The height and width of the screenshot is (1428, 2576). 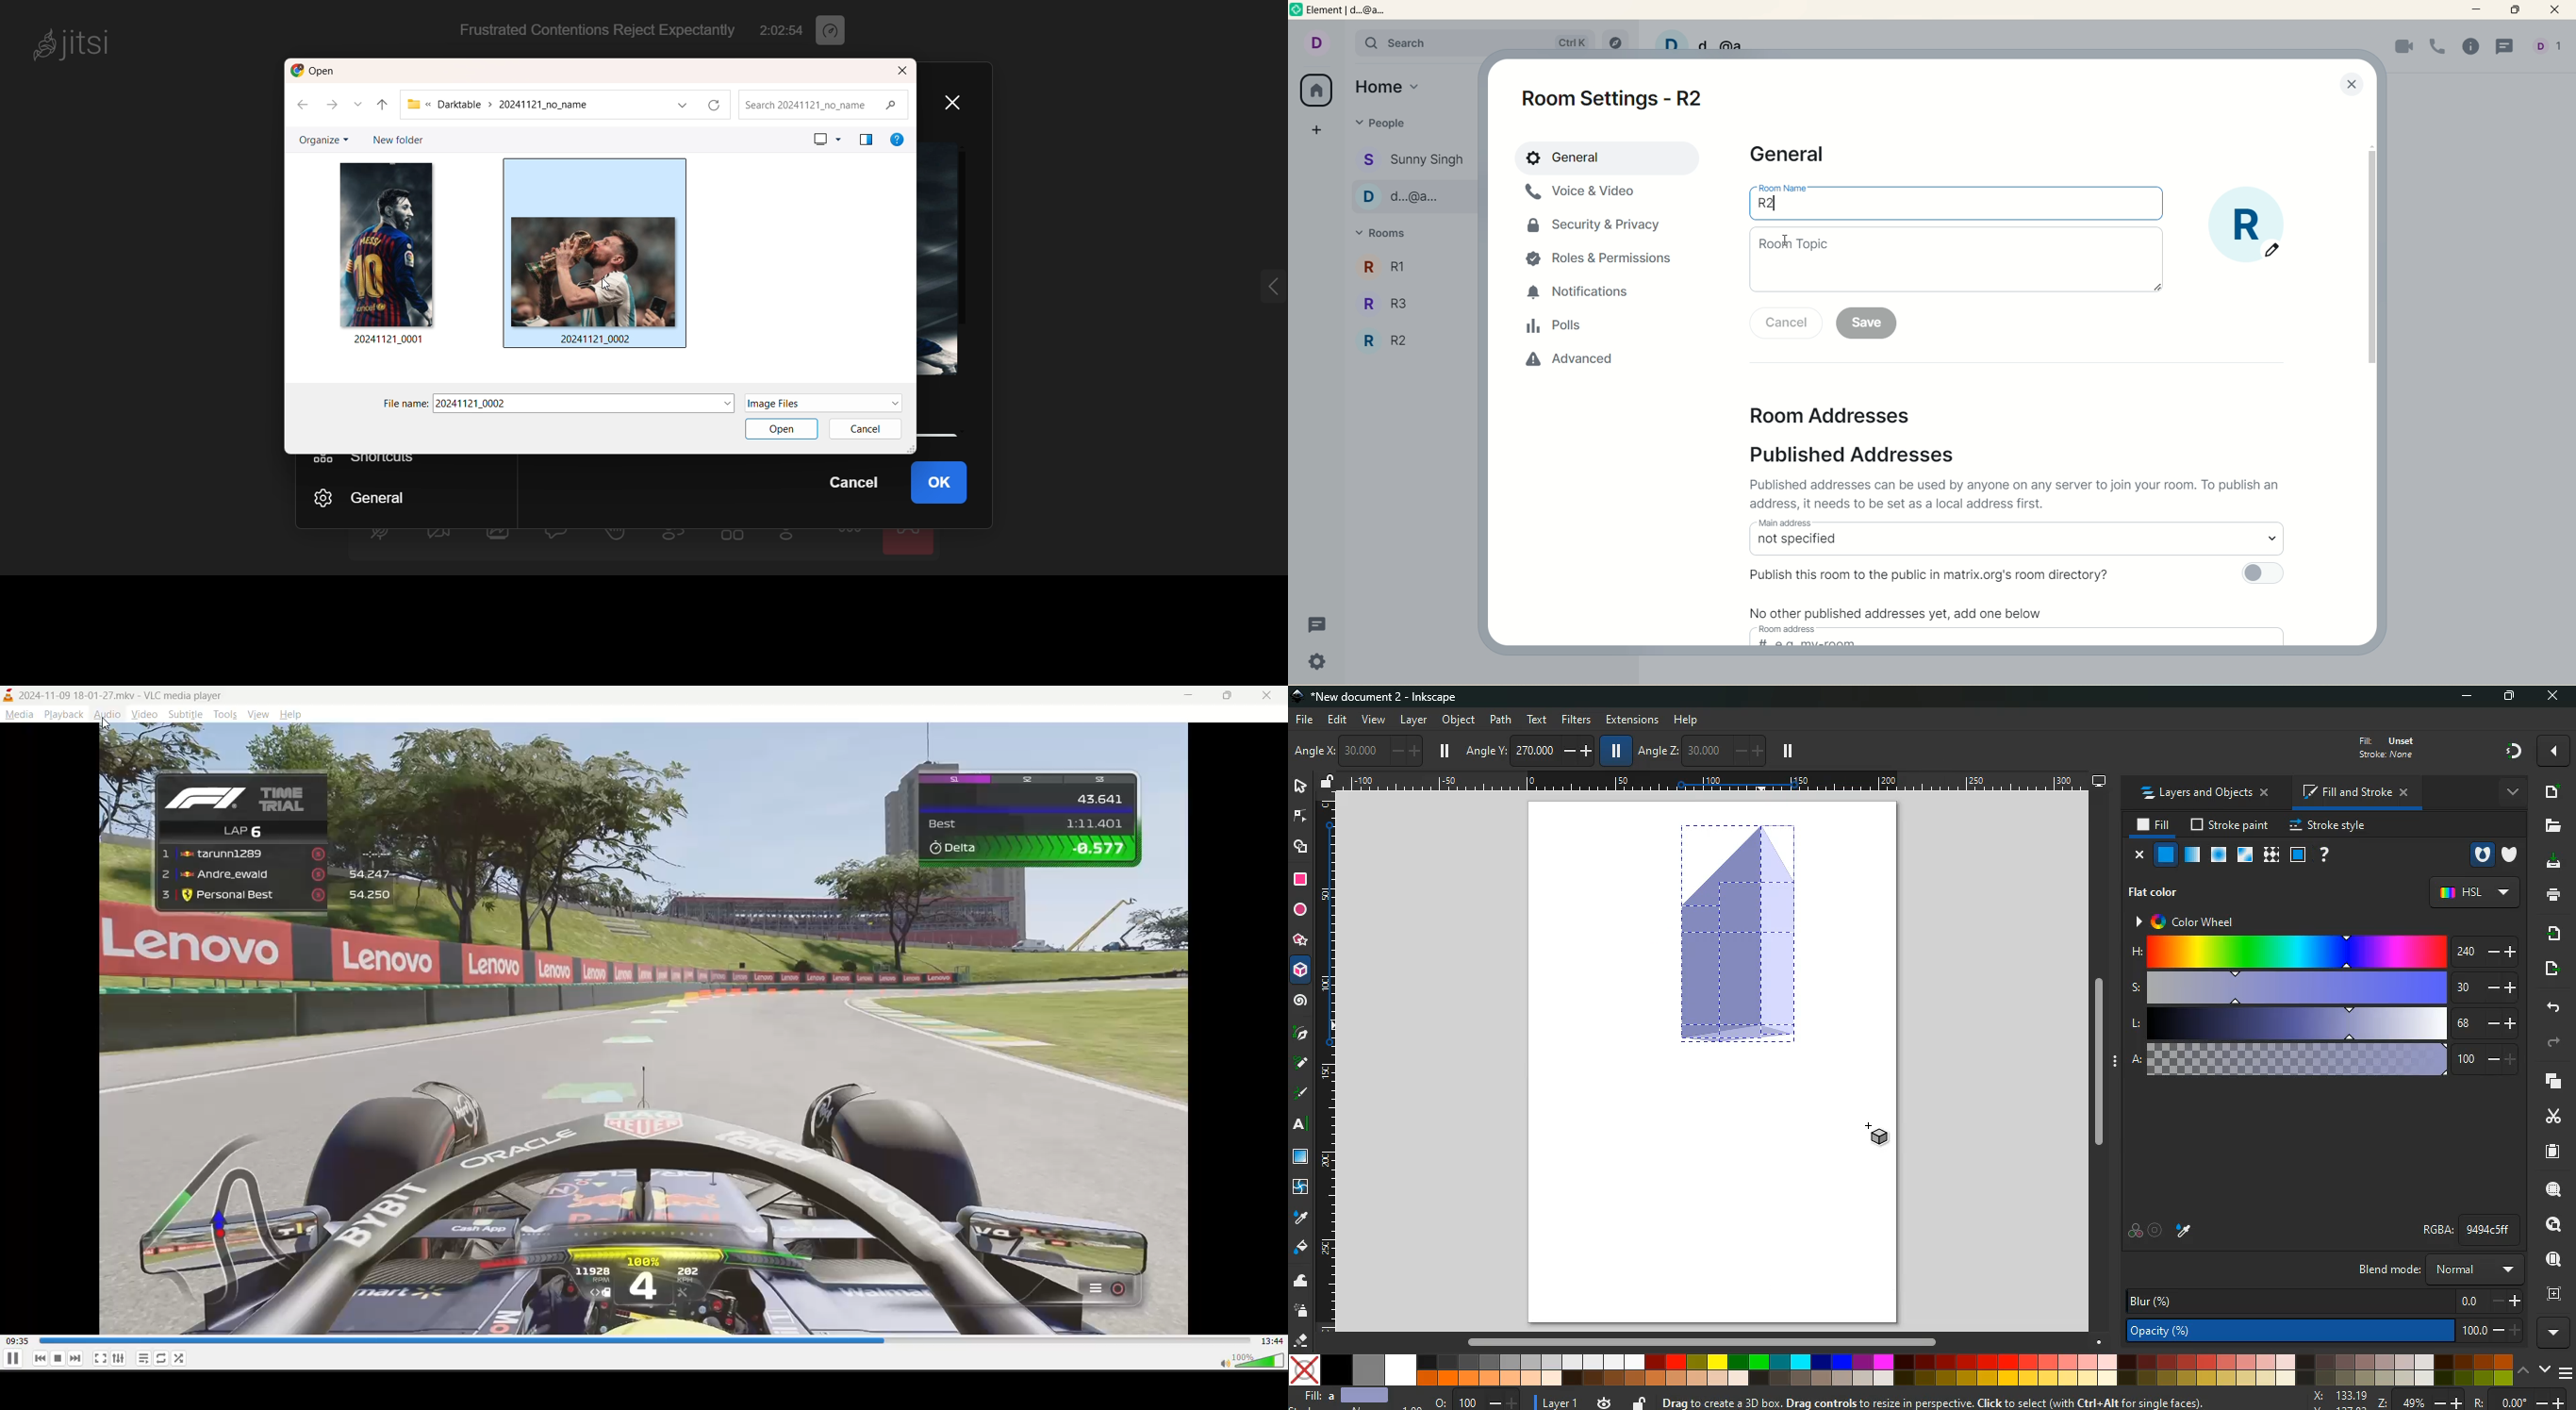 I want to click on more, so click(x=2556, y=1334).